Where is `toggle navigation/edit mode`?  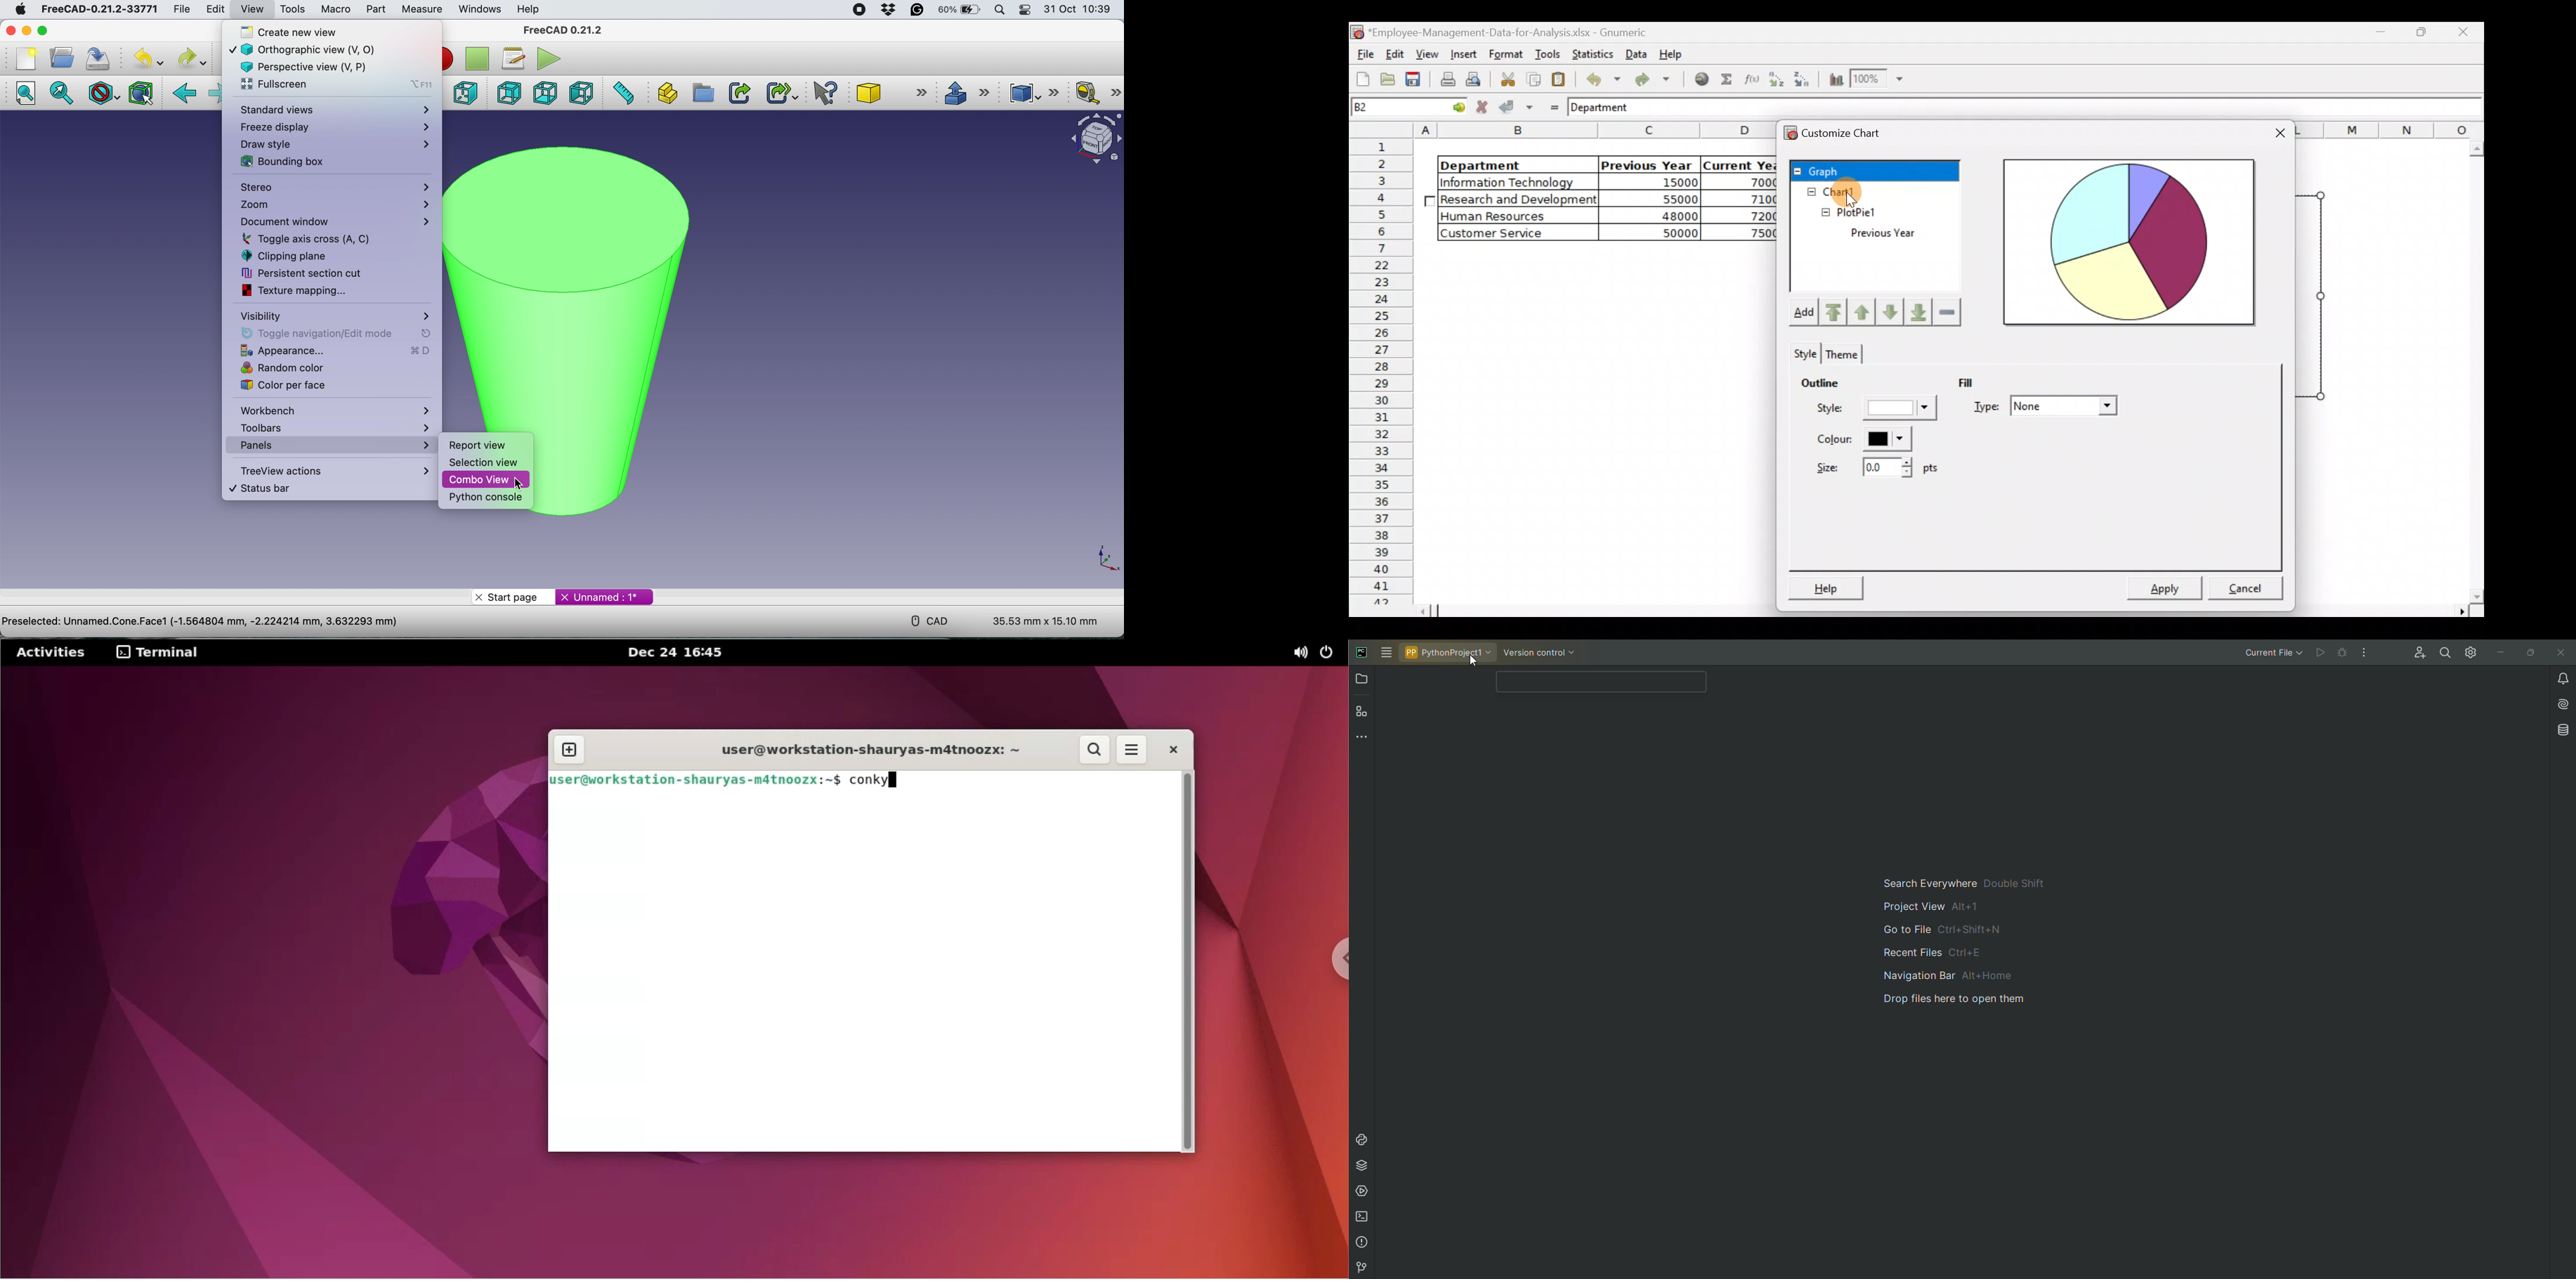
toggle navigation/edit mode is located at coordinates (330, 333).